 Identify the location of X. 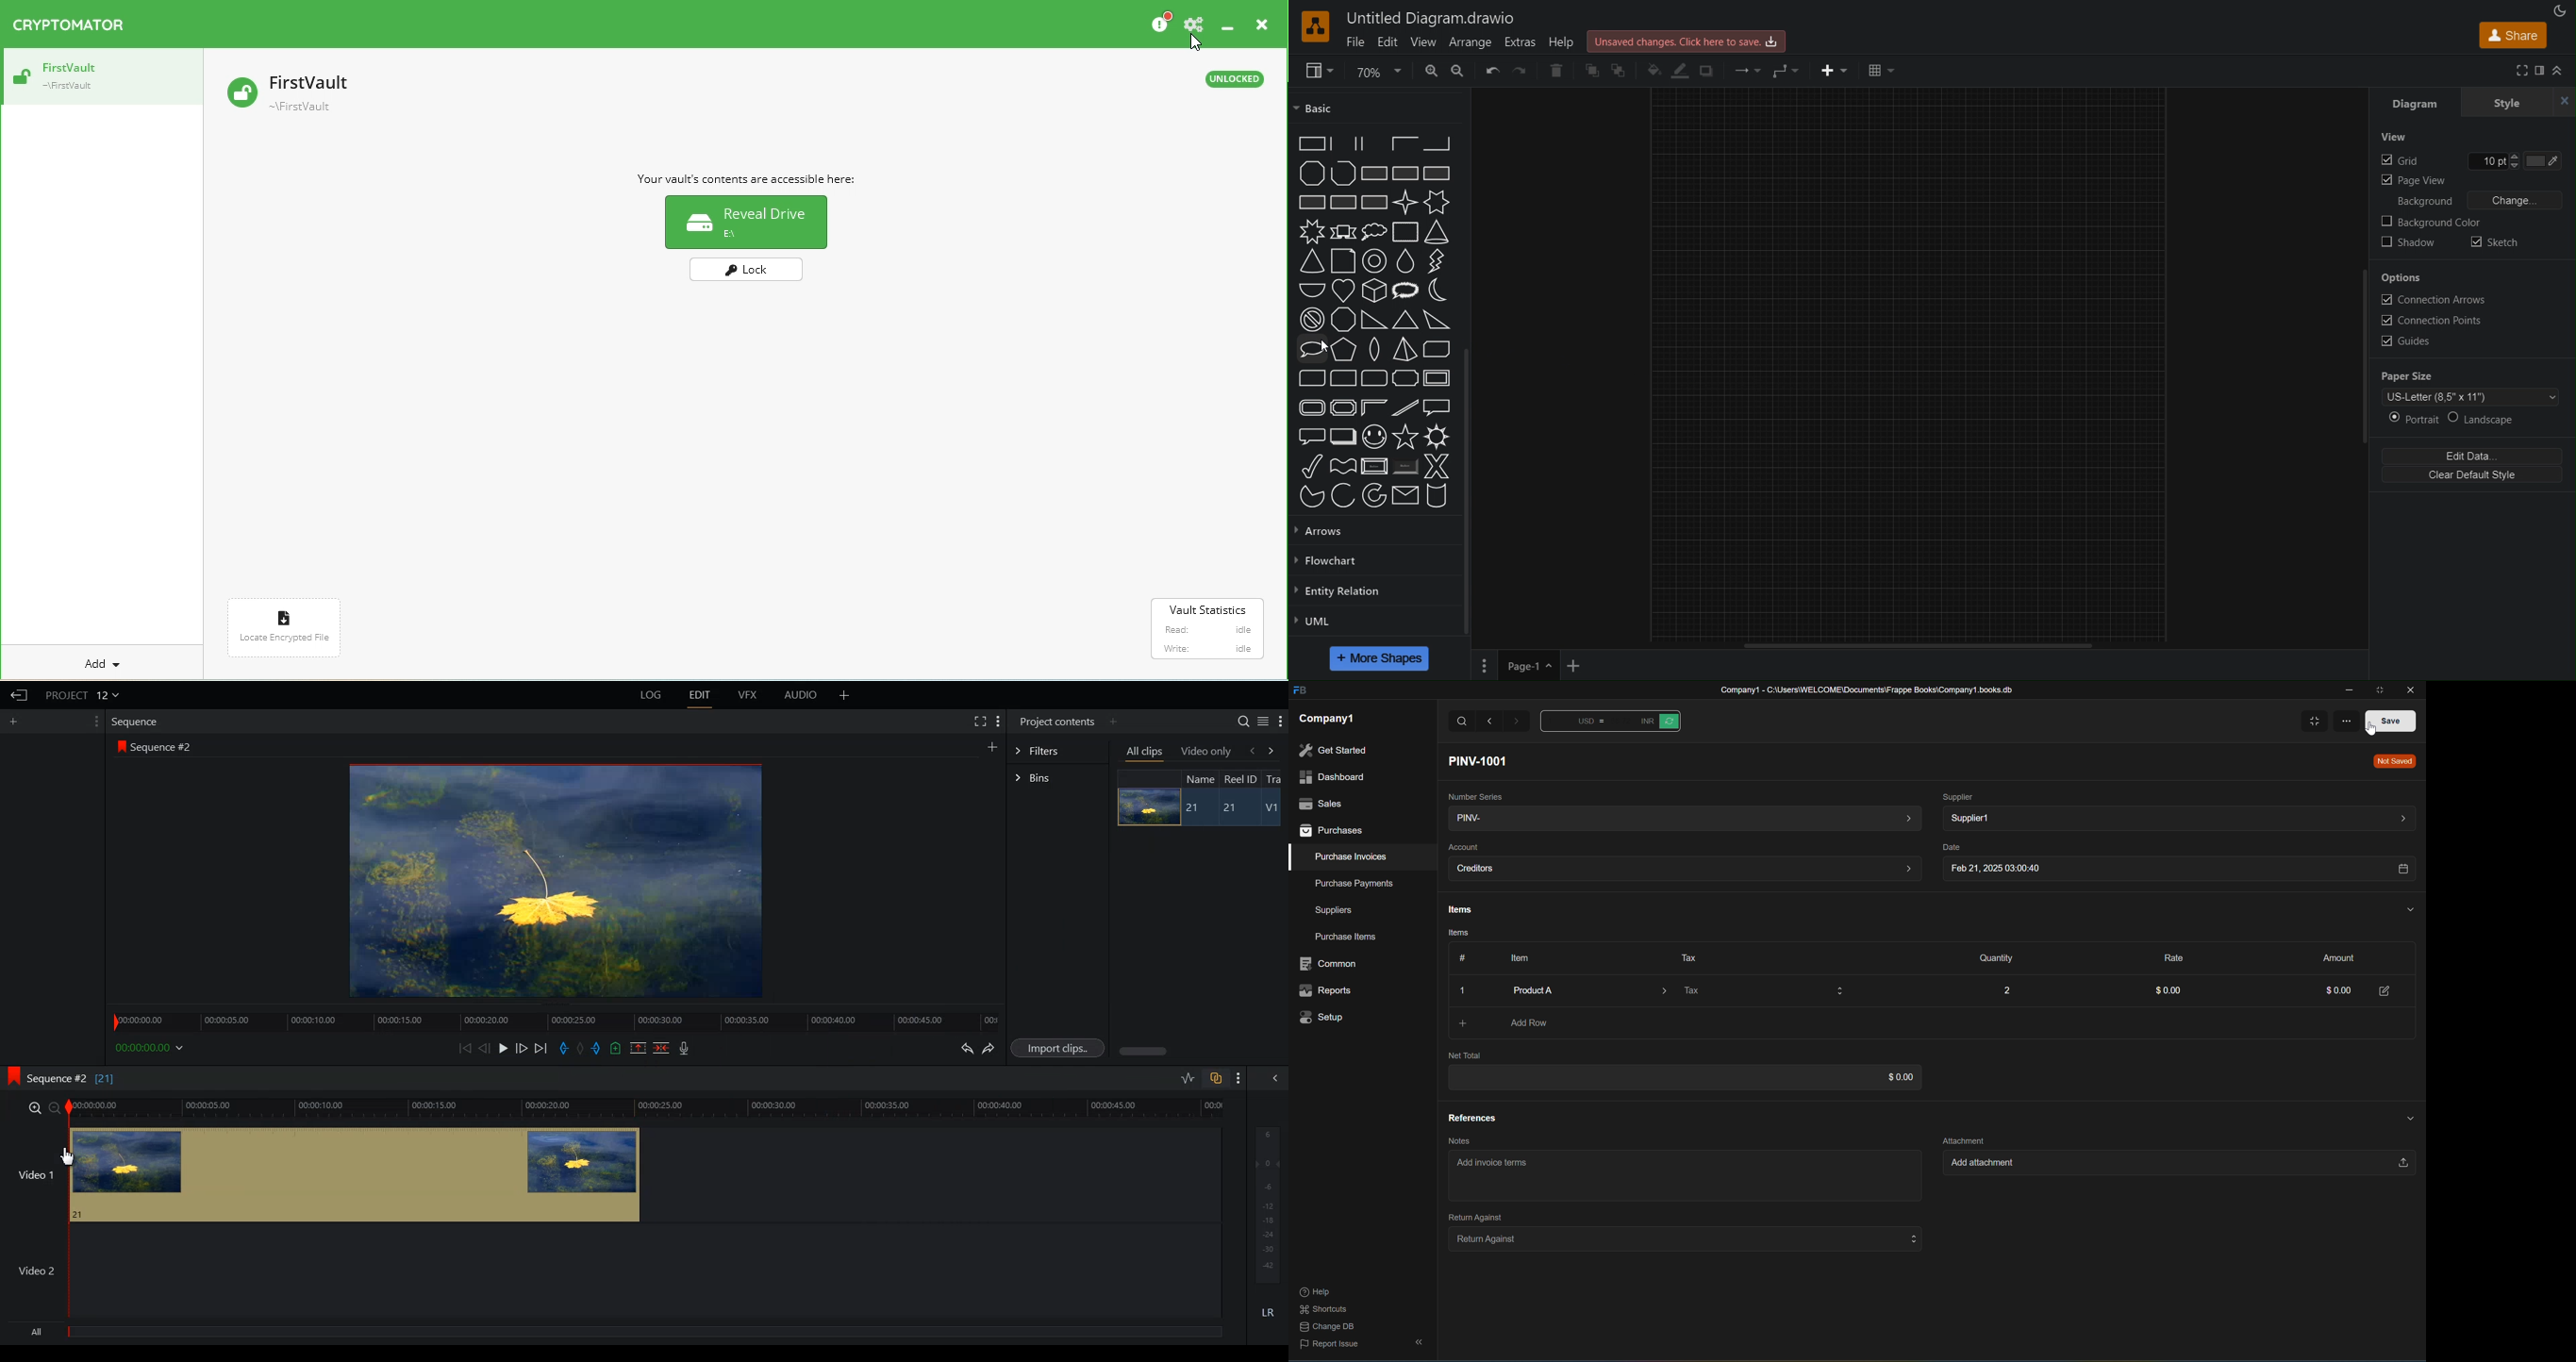
(1437, 466).